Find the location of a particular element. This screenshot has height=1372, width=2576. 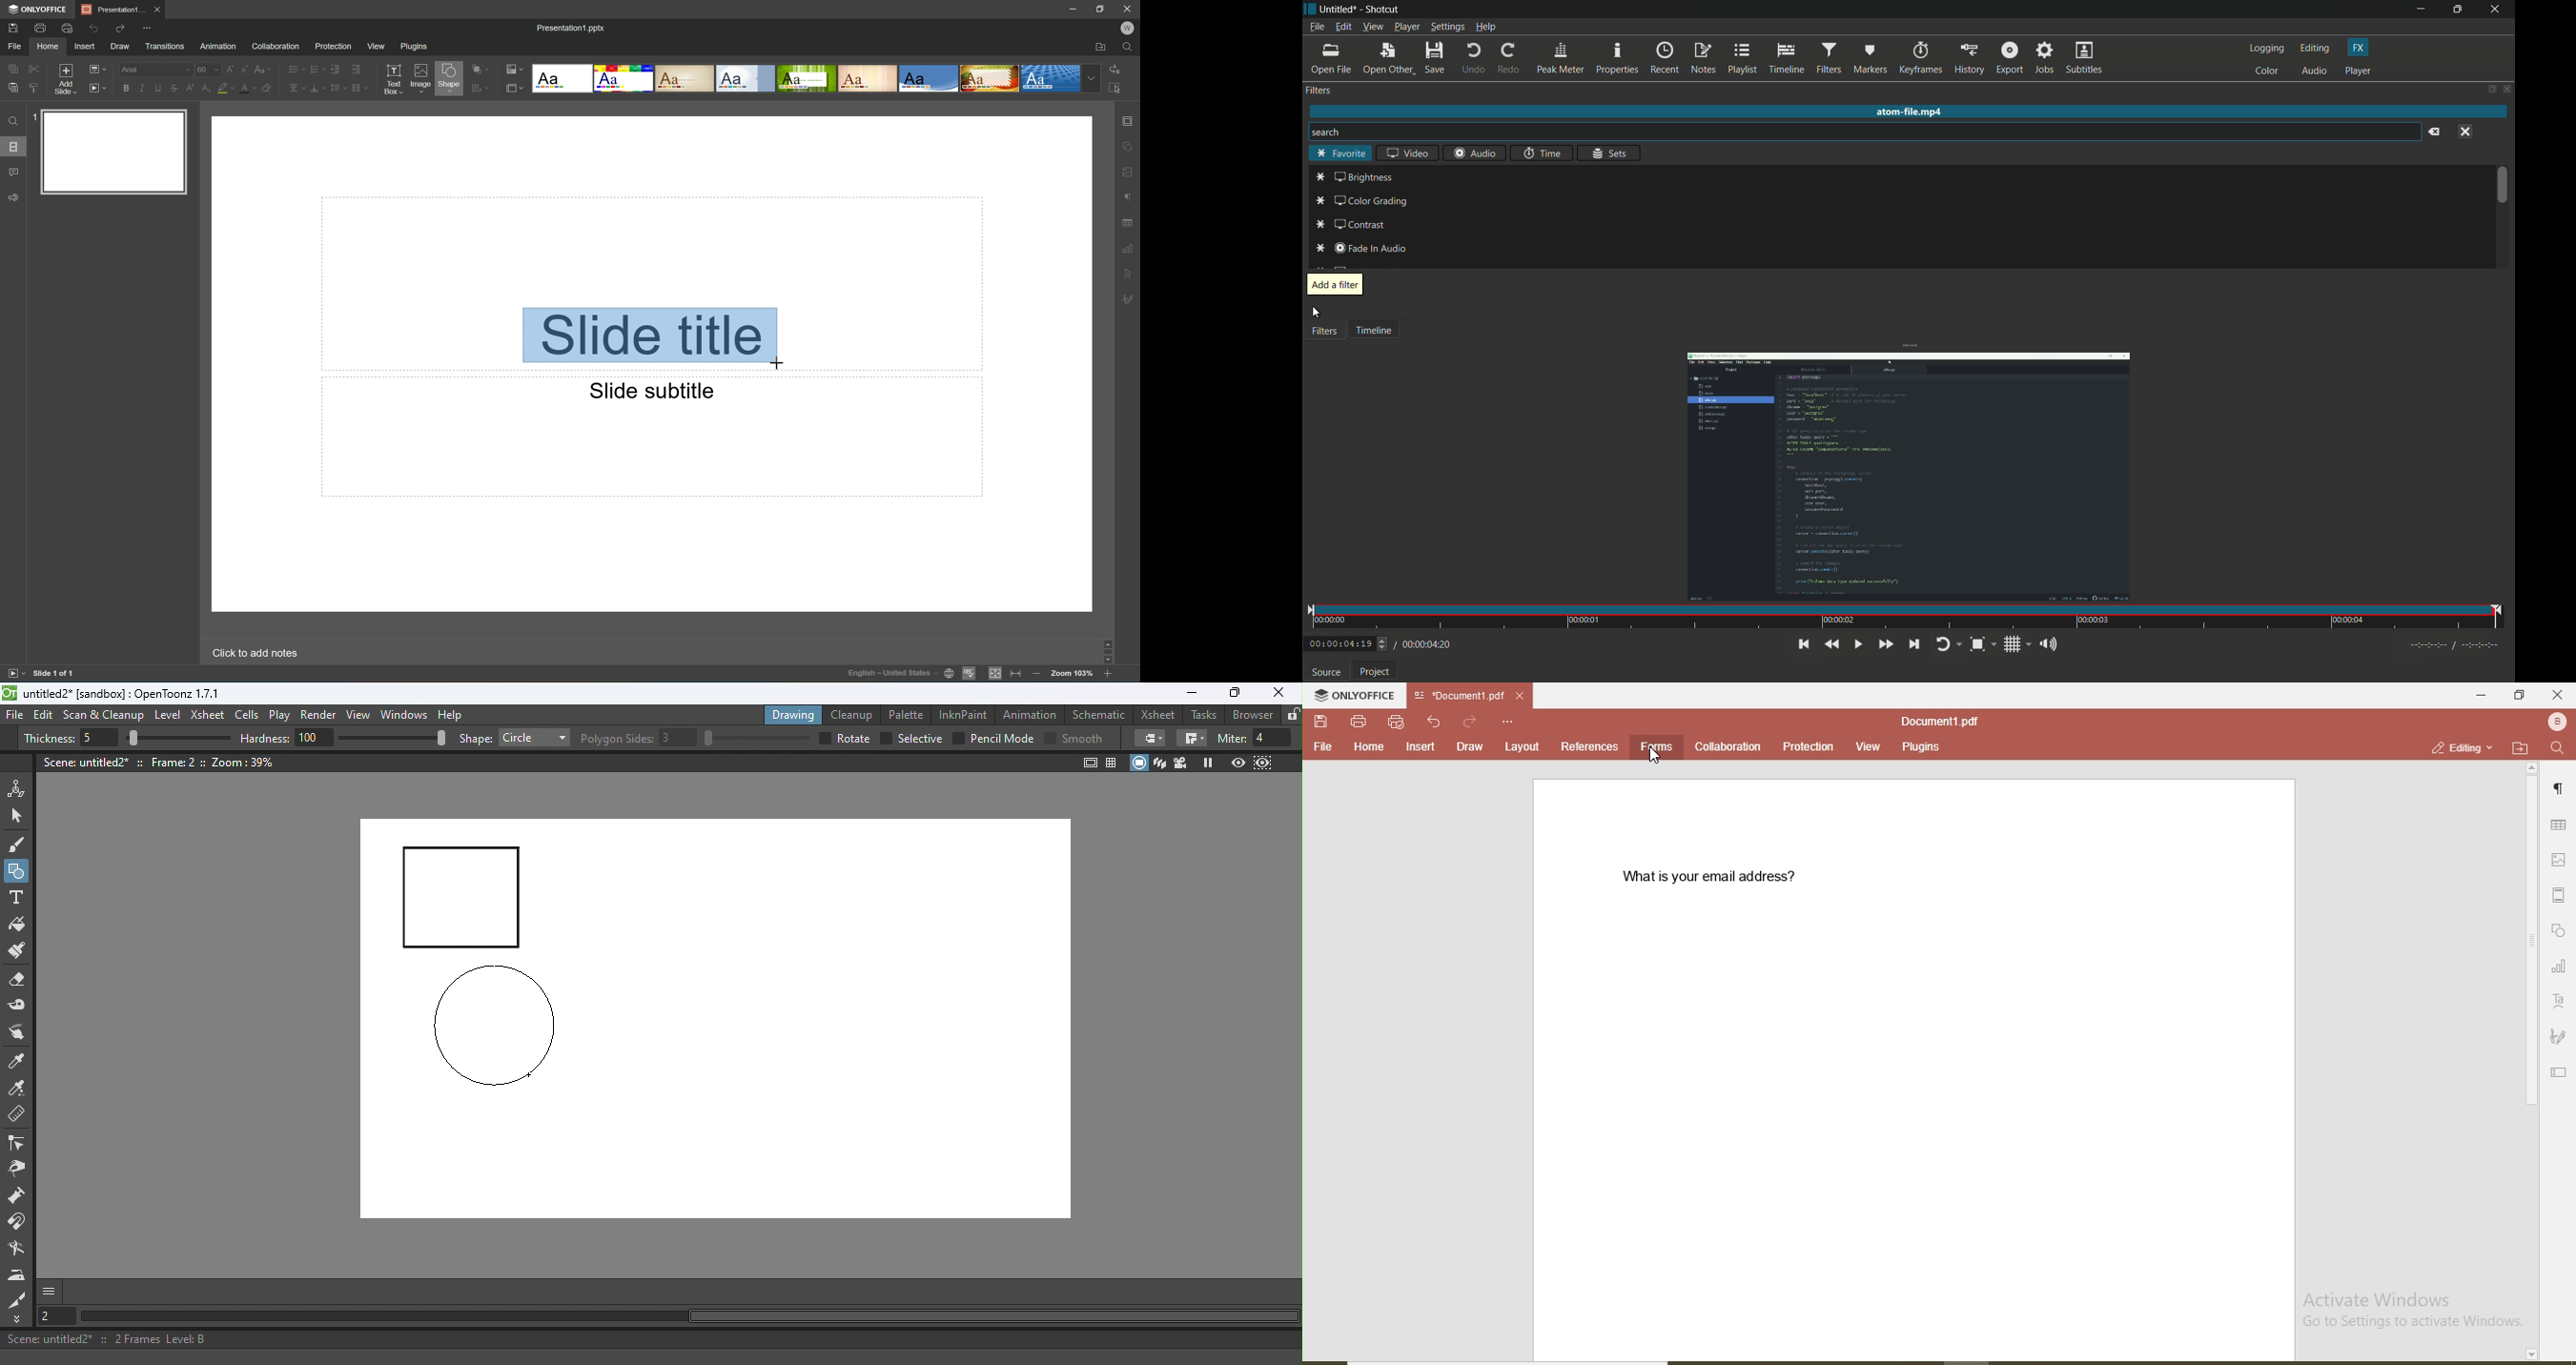

Strikethrough is located at coordinates (174, 89).